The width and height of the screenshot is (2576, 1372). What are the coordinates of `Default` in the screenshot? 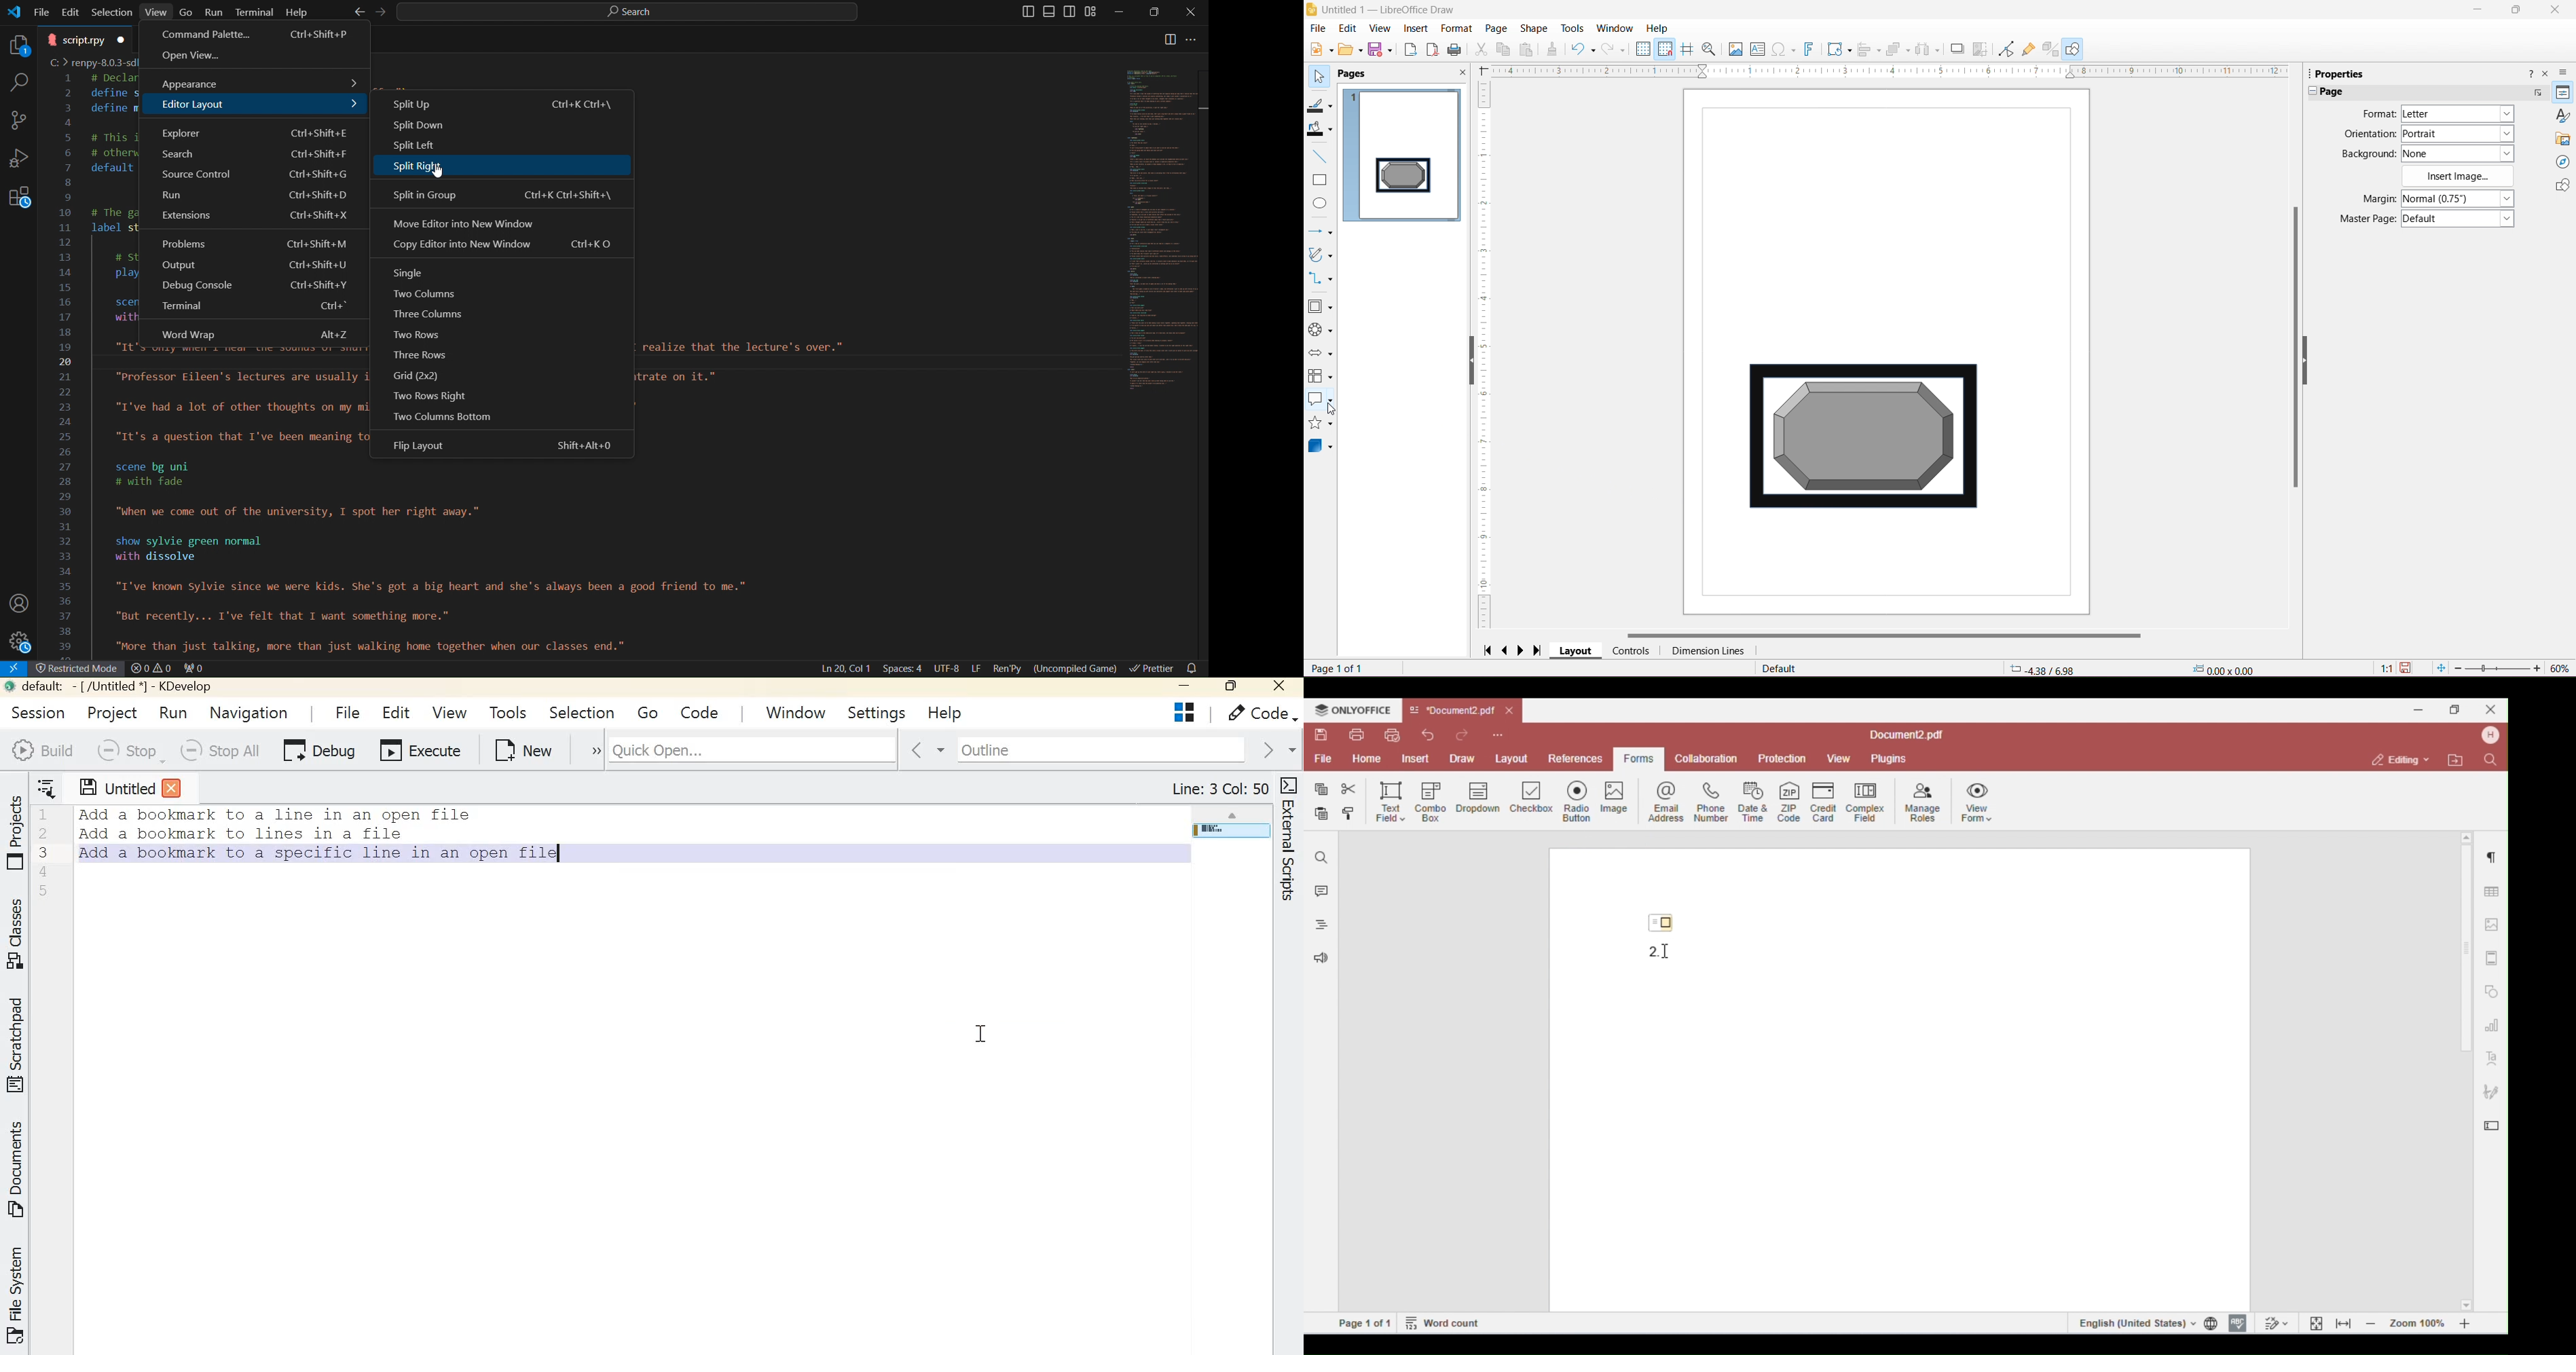 It's located at (1779, 669).